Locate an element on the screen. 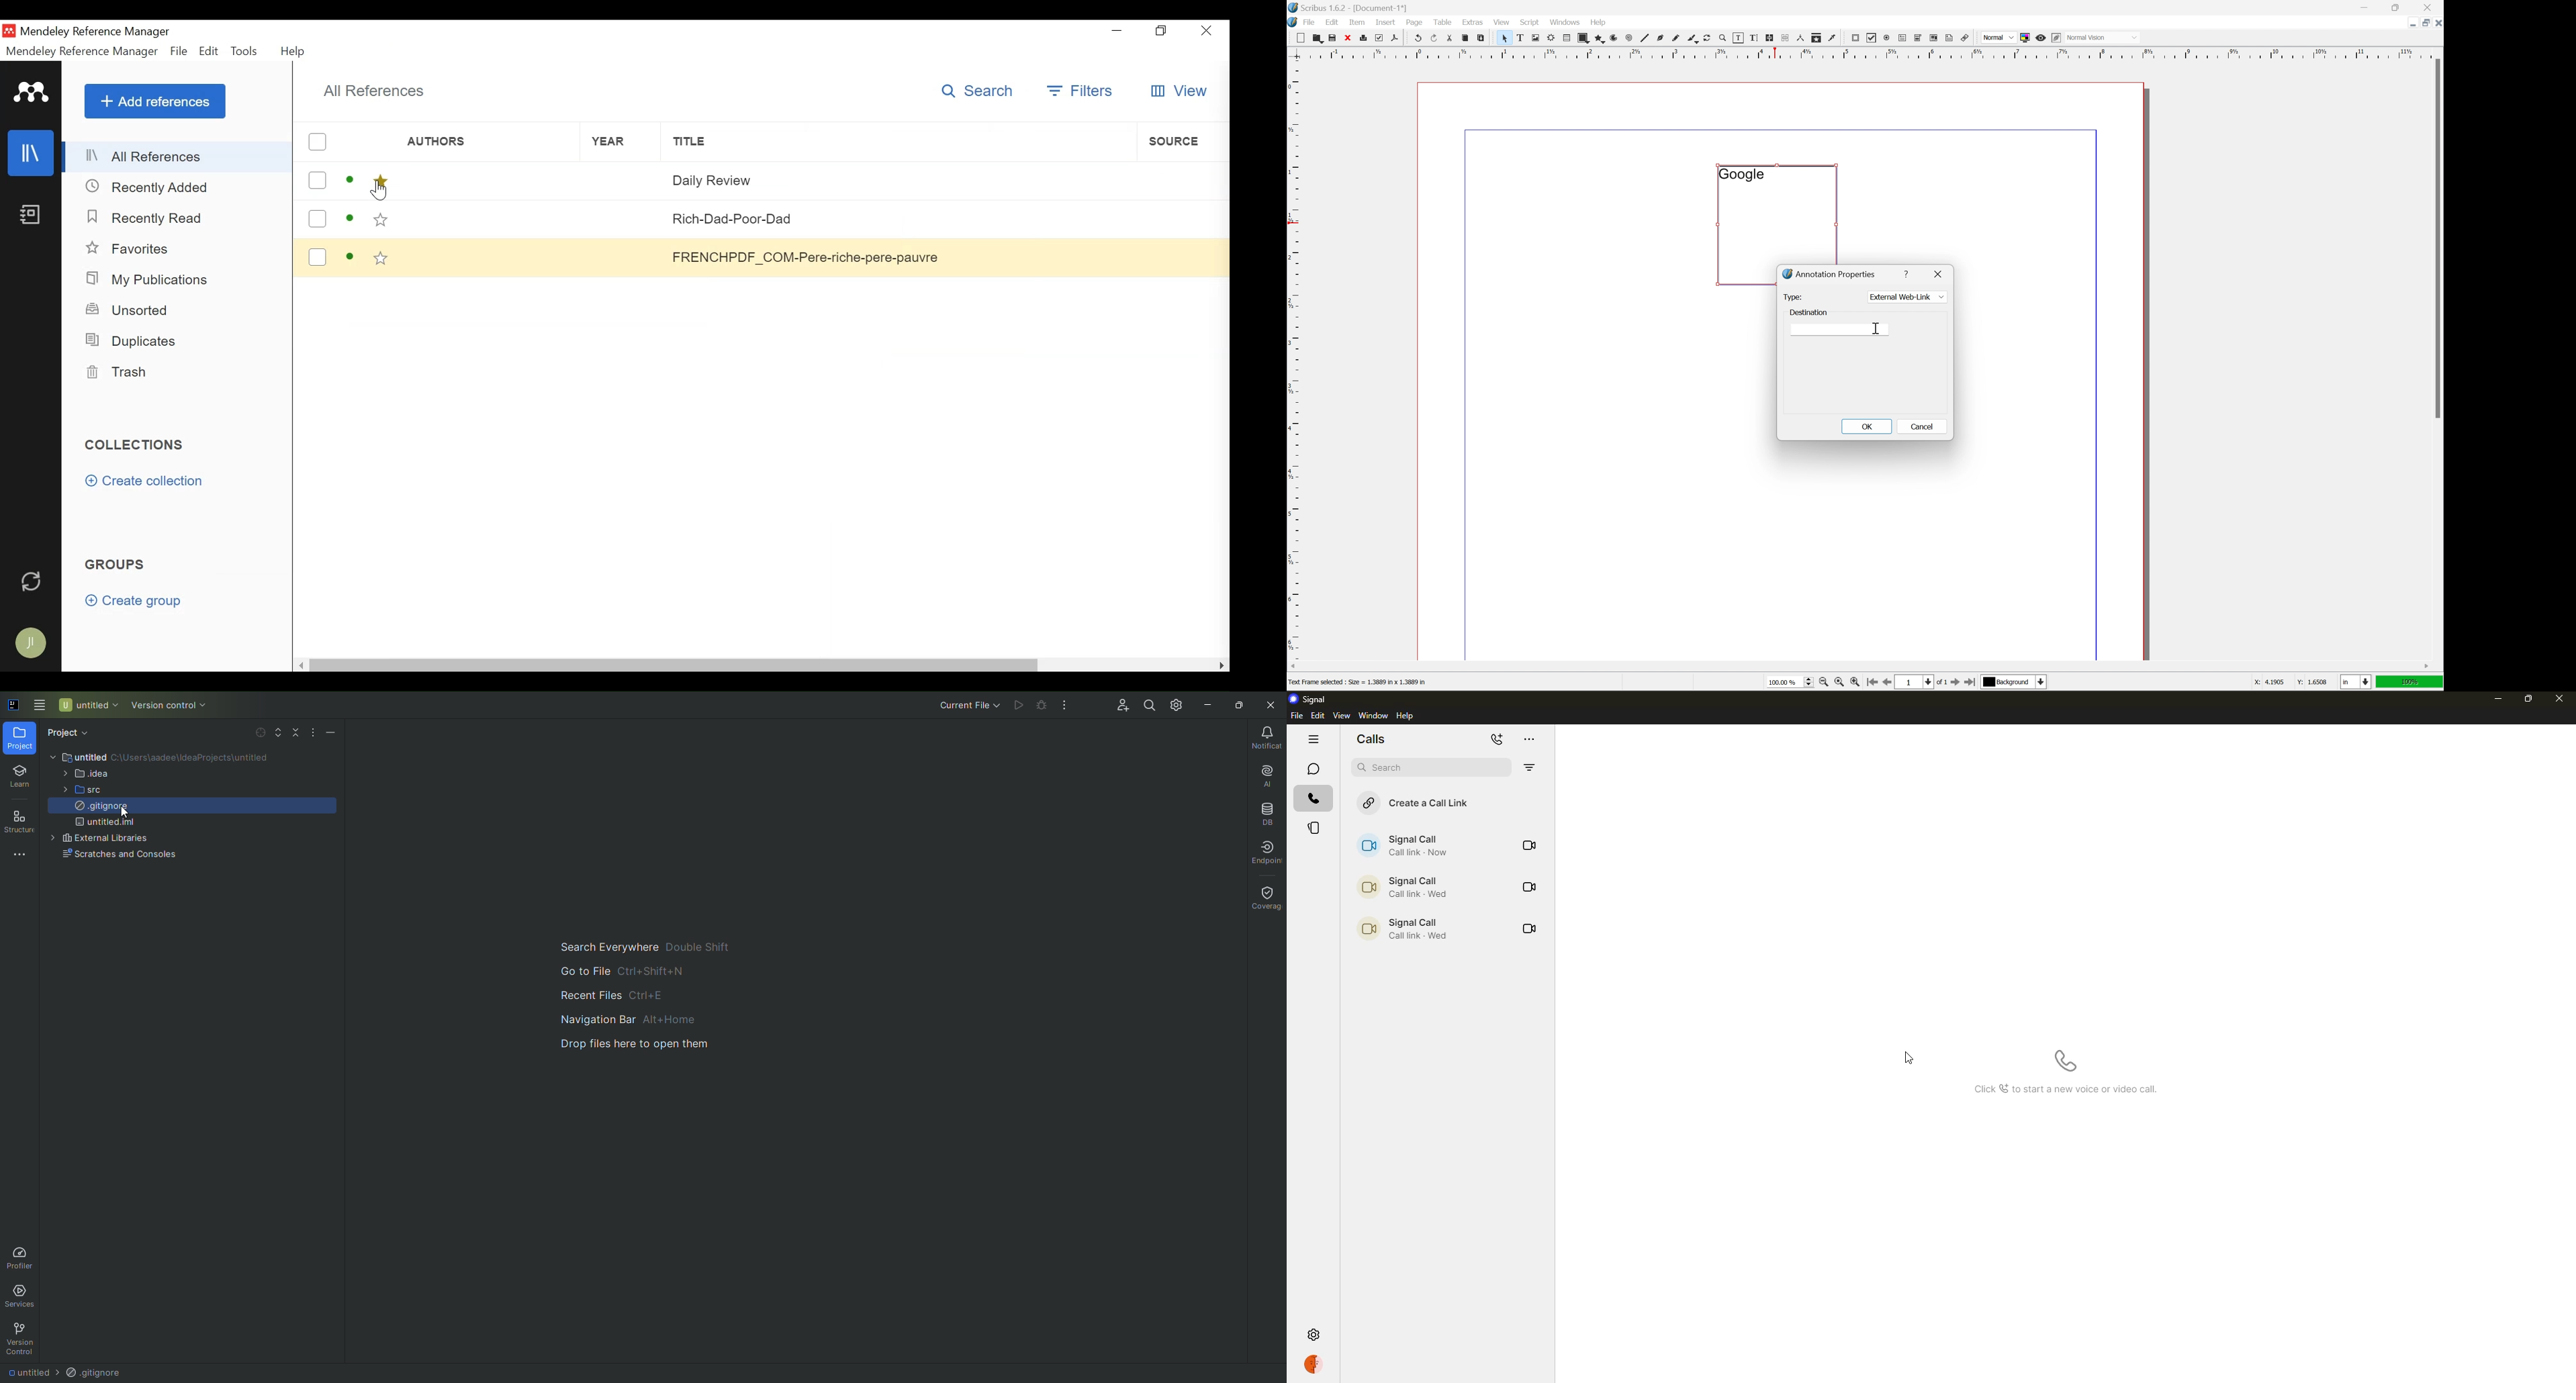  edit is located at coordinates (1333, 23).